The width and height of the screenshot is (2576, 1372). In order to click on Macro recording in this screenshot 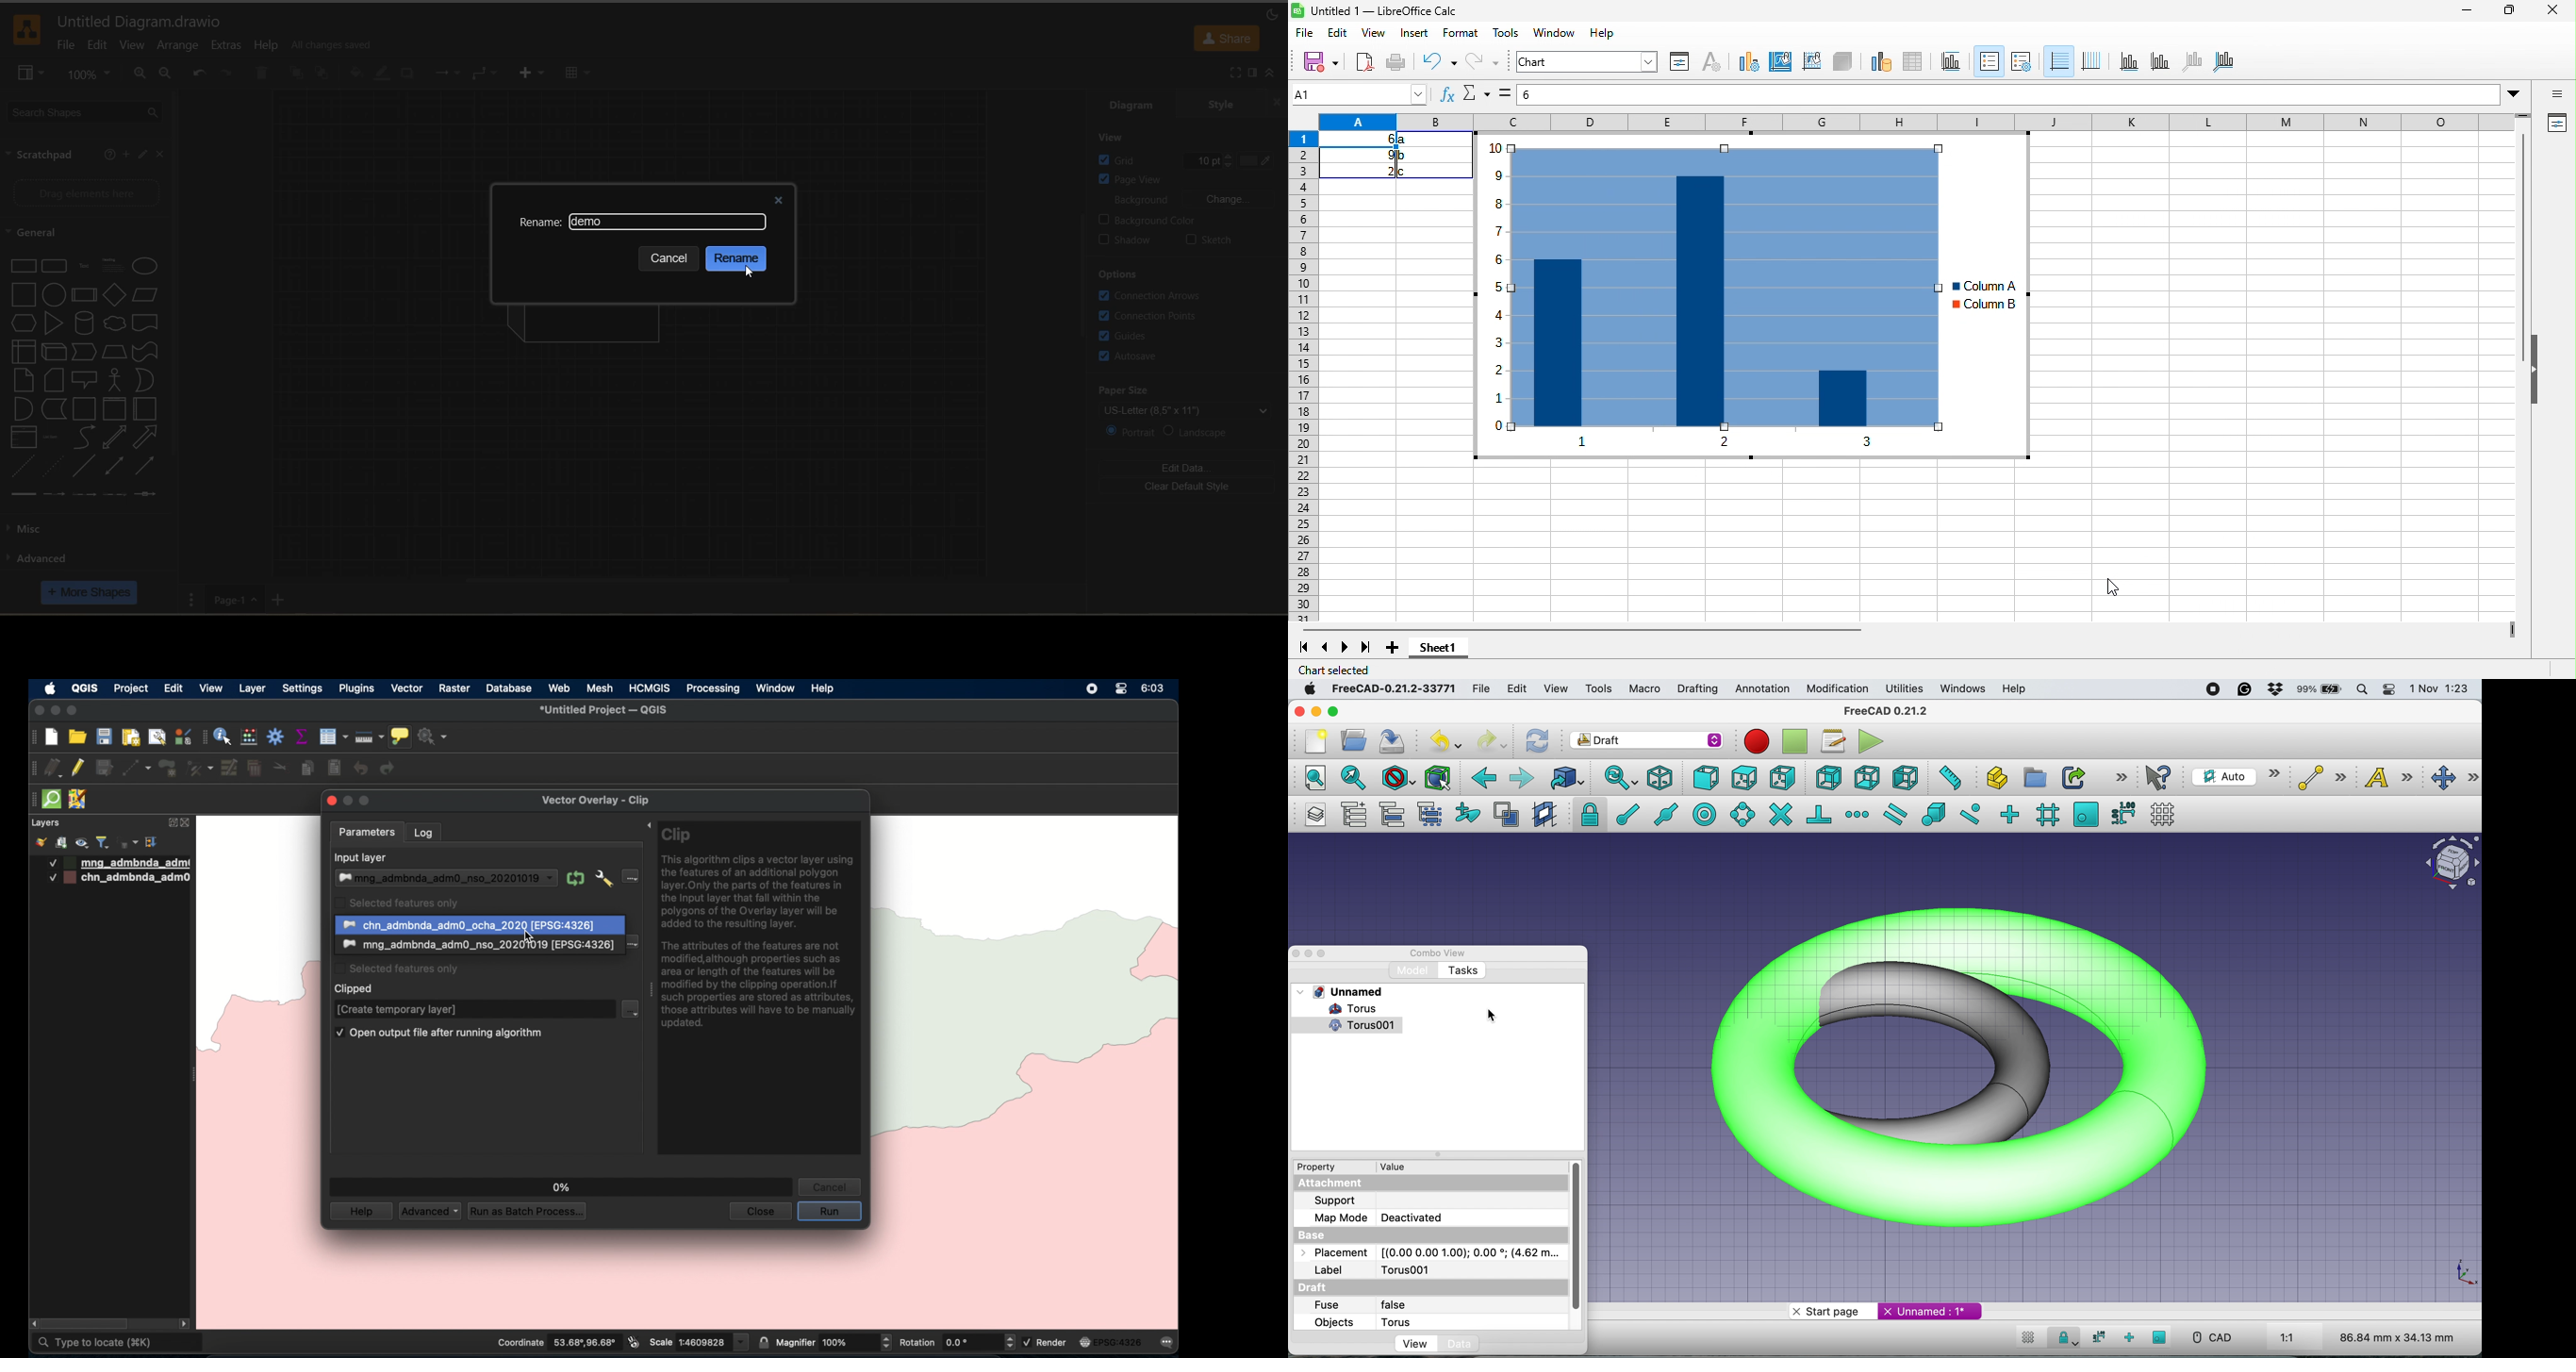, I will do `click(1756, 742)`.